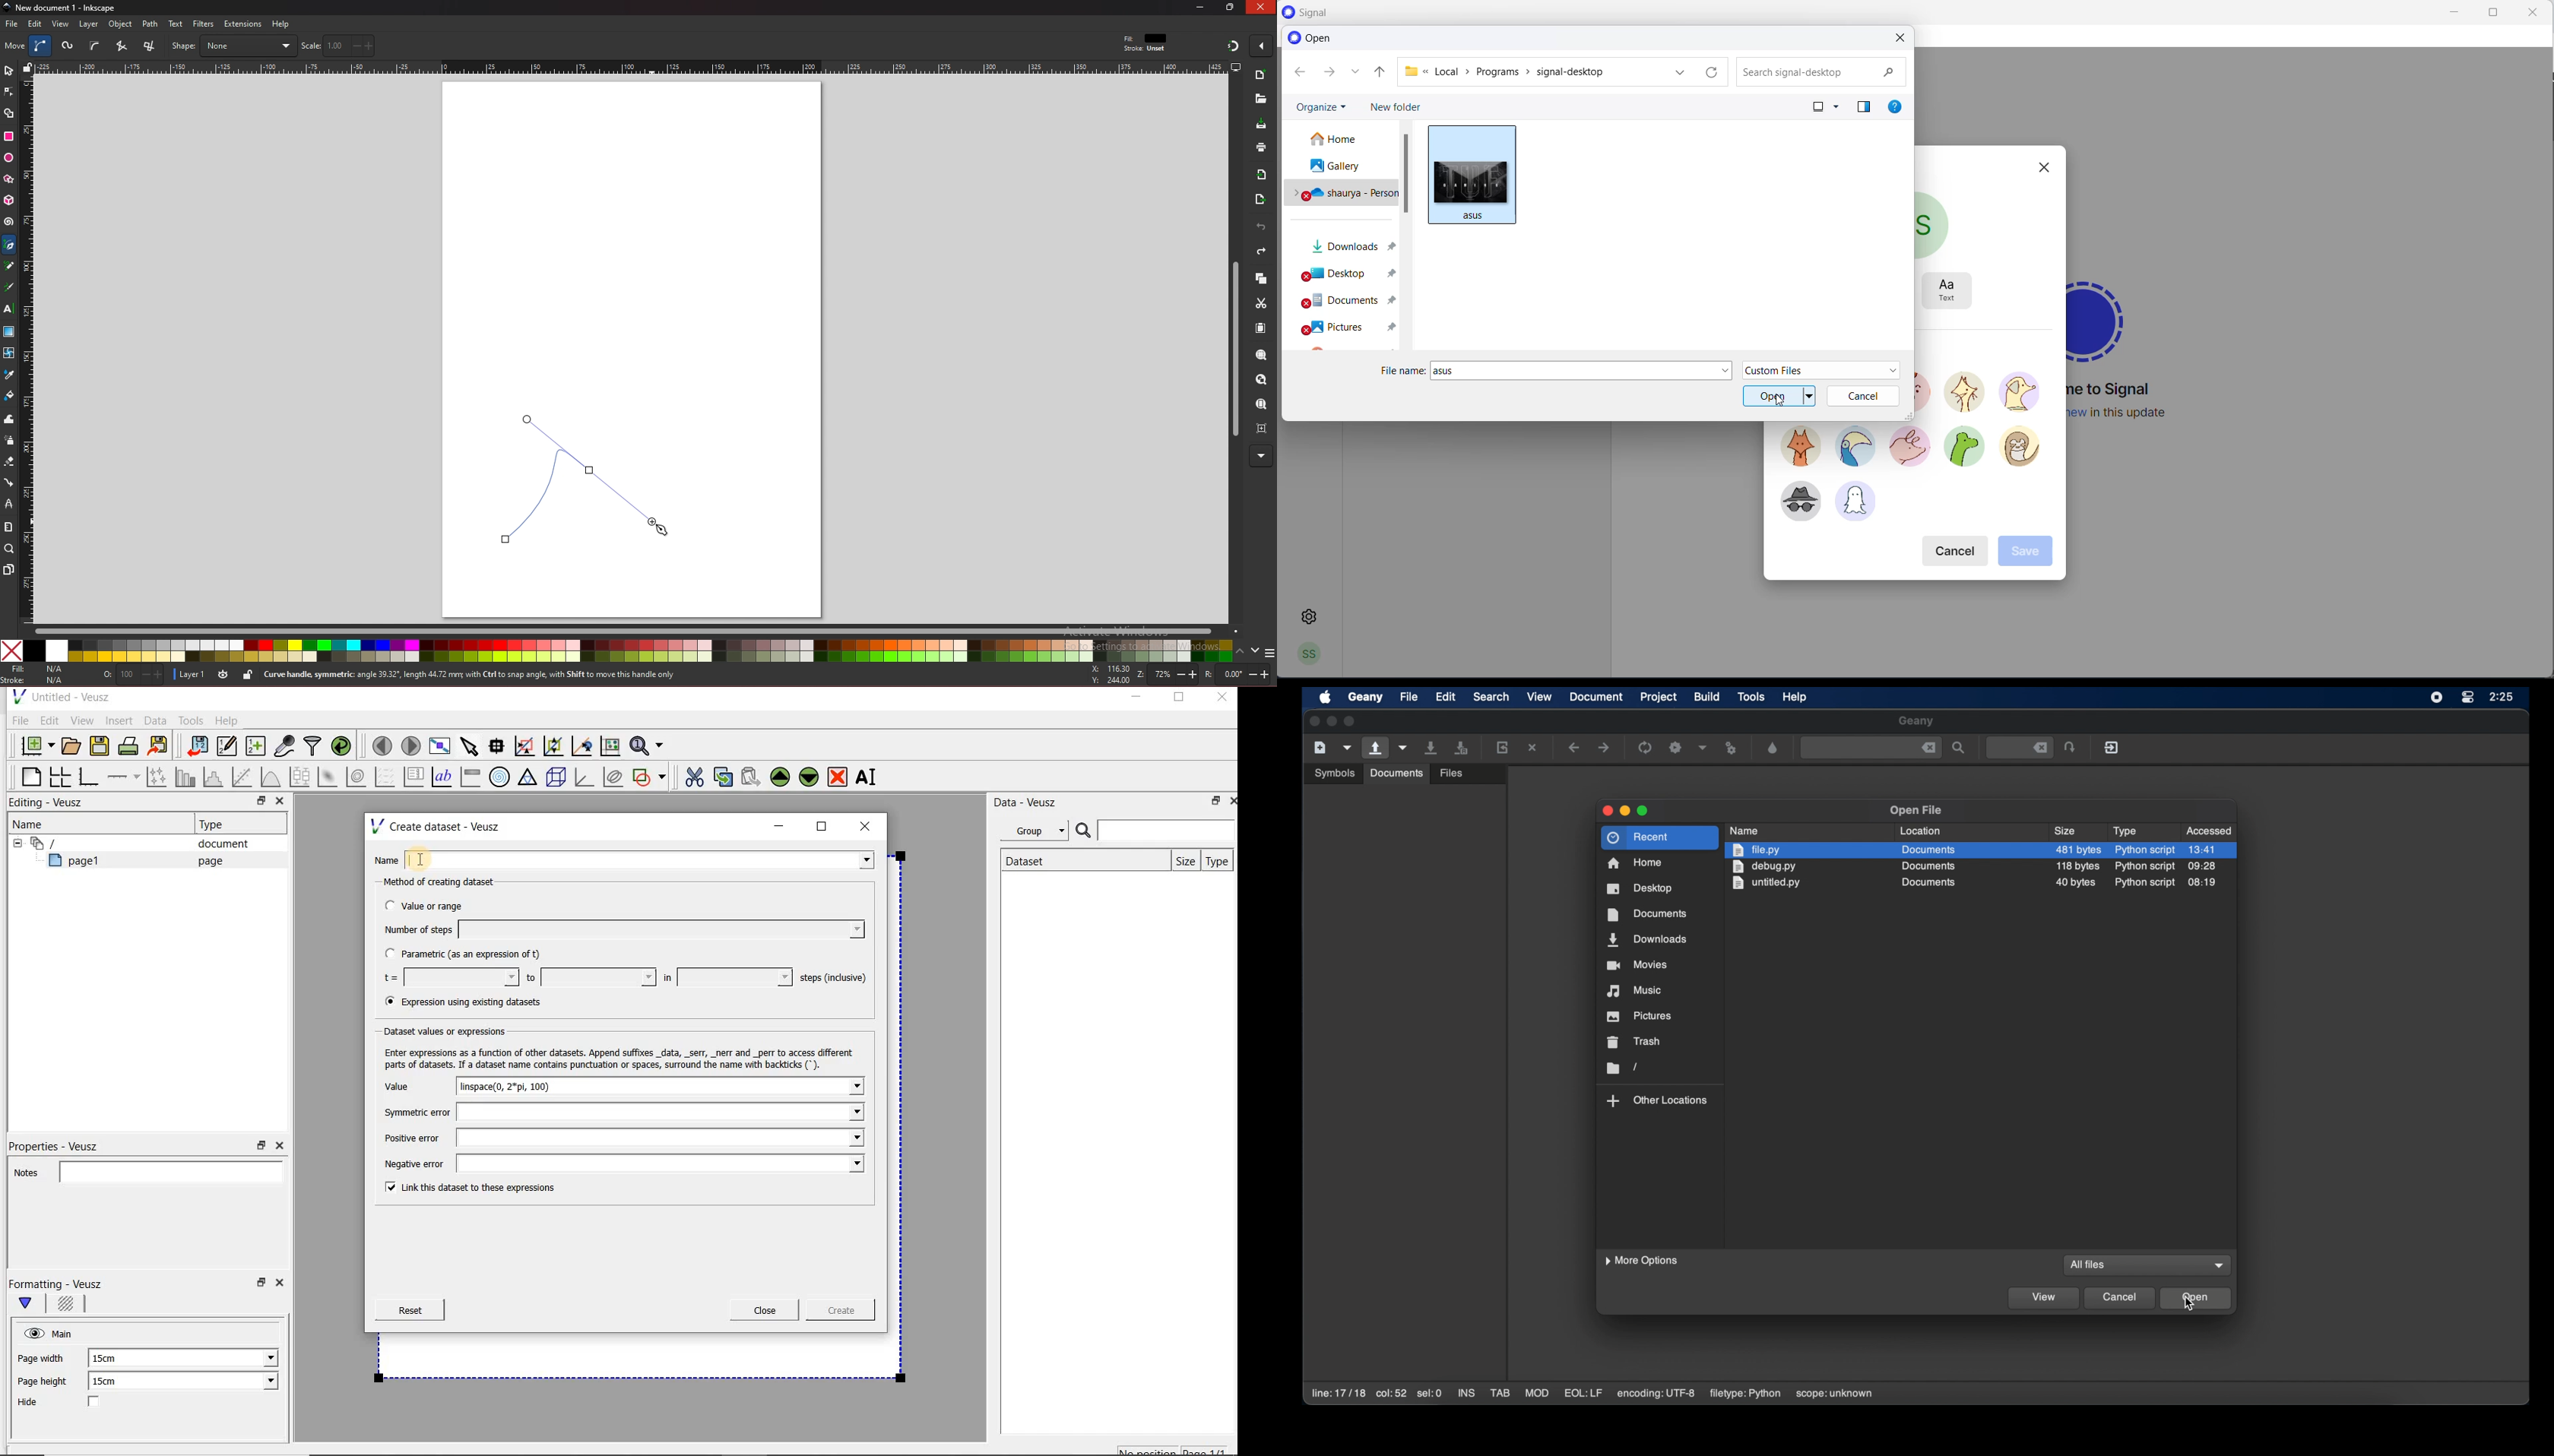 This screenshot has width=2576, height=1456. Describe the element at coordinates (822, 827) in the screenshot. I see `maximize` at that location.